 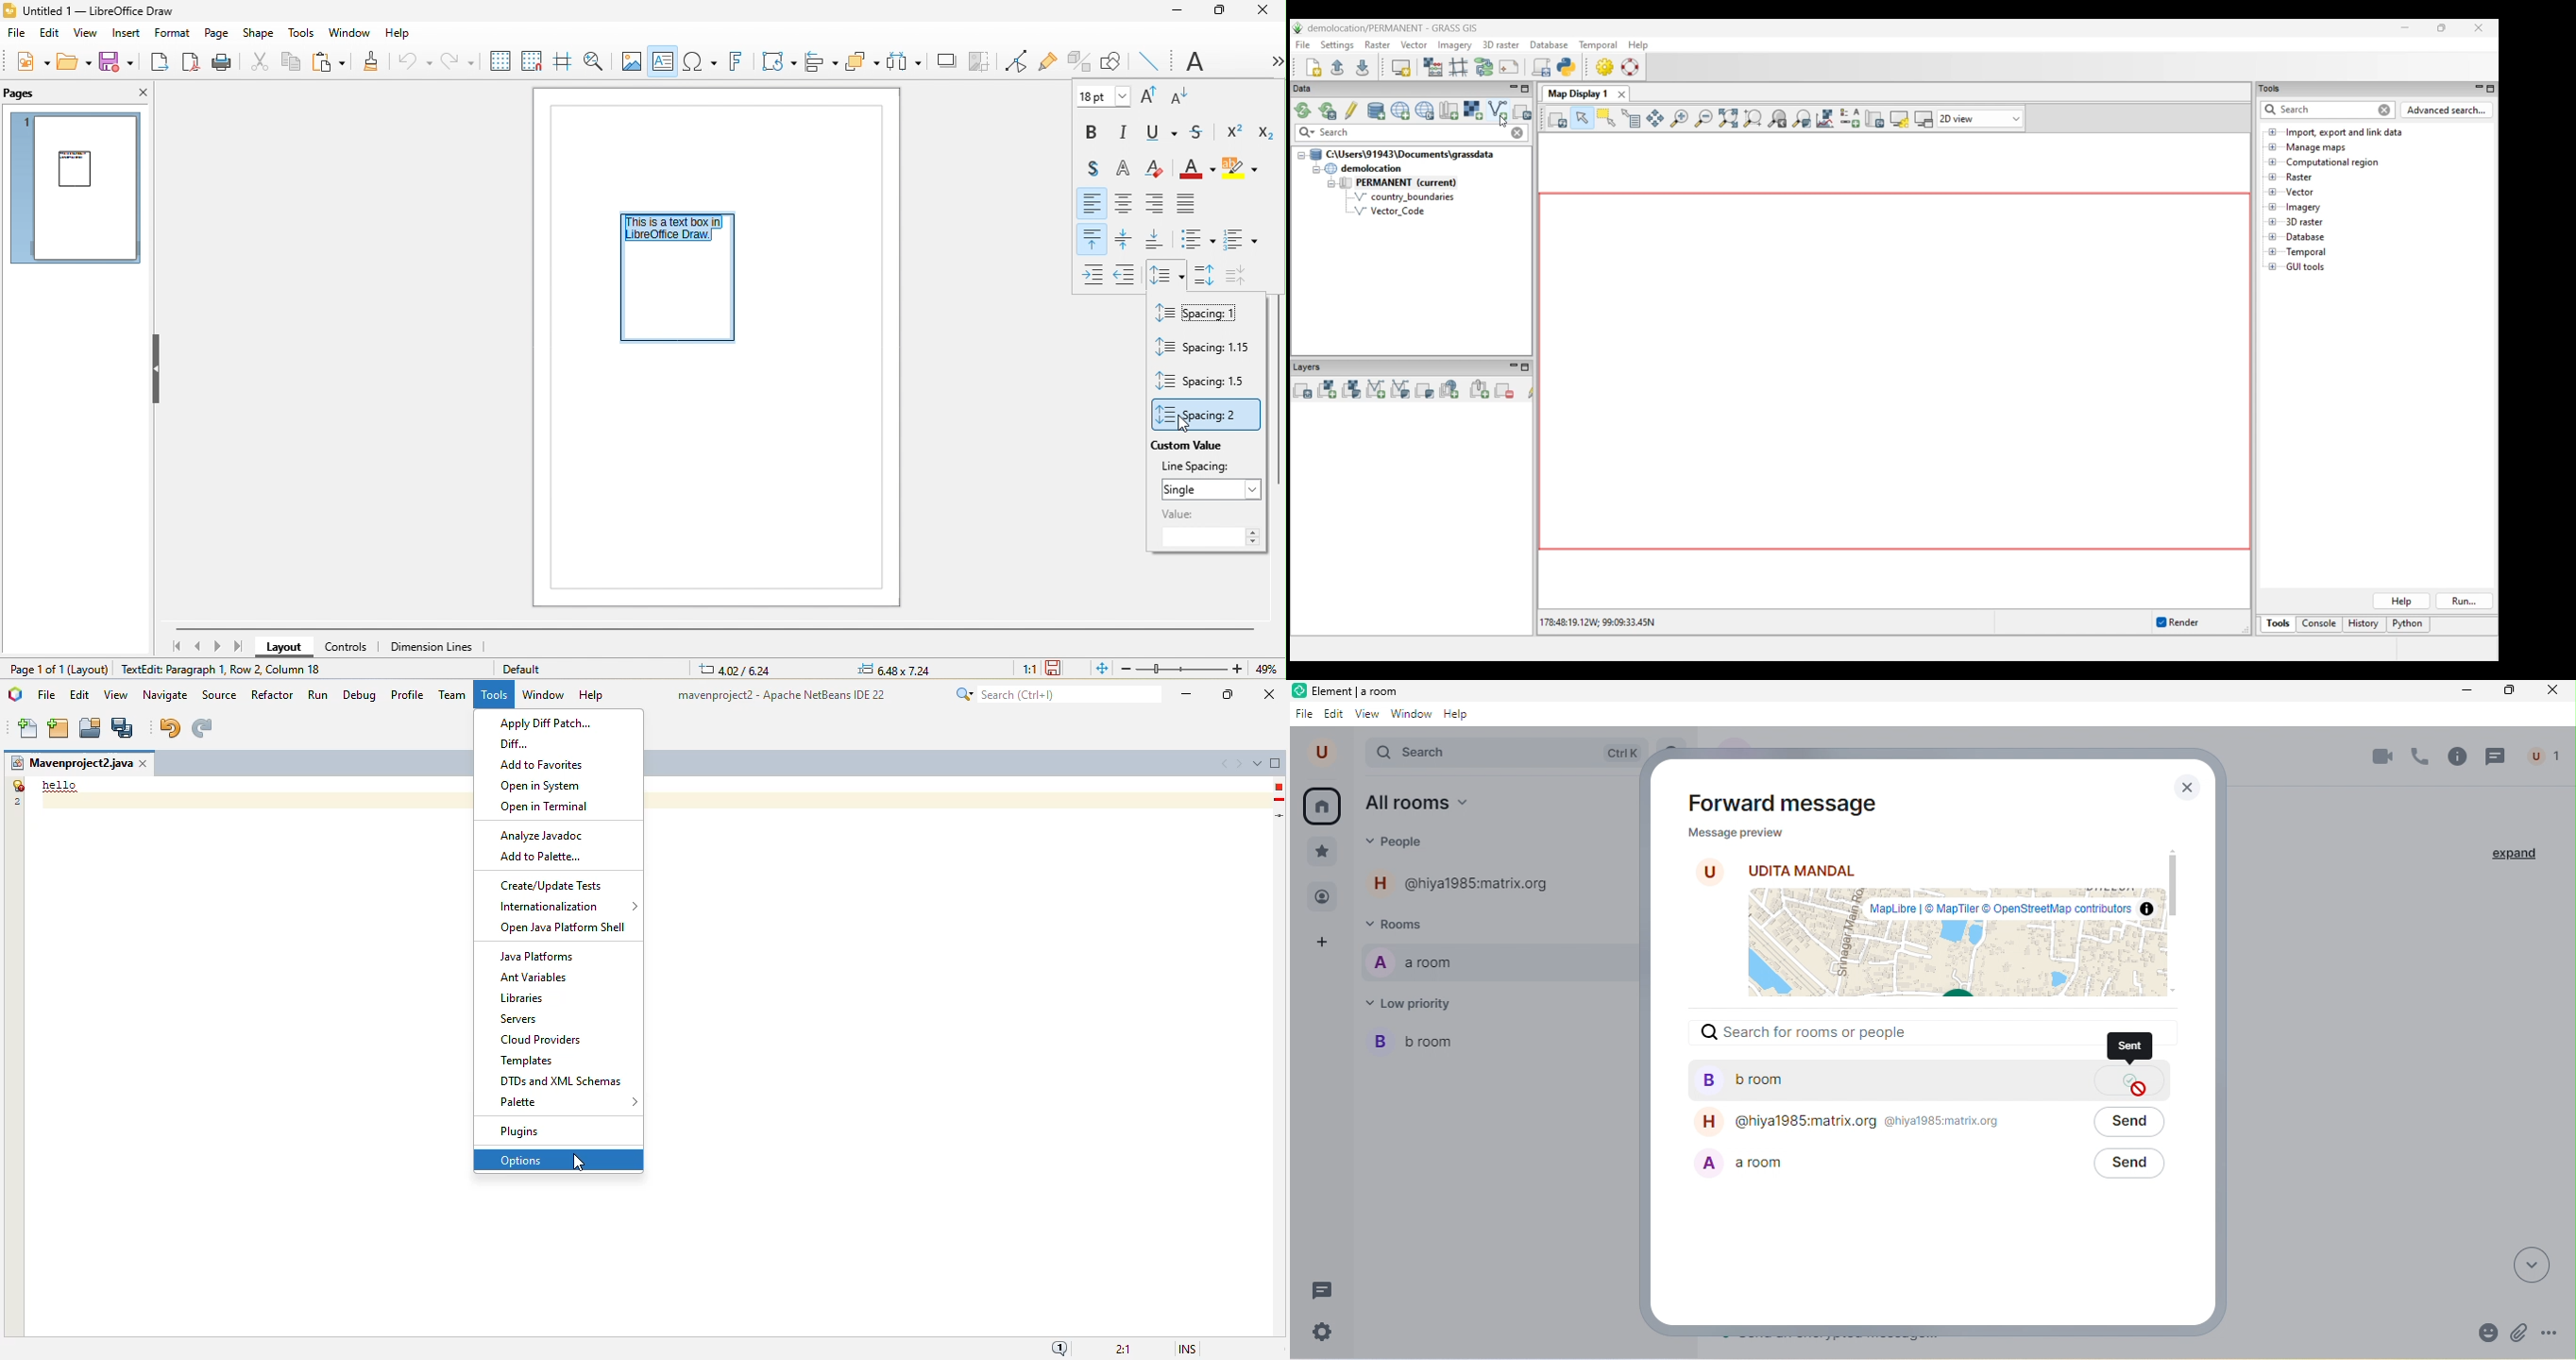 I want to click on horizontal scroll bar, so click(x=712, y=630).